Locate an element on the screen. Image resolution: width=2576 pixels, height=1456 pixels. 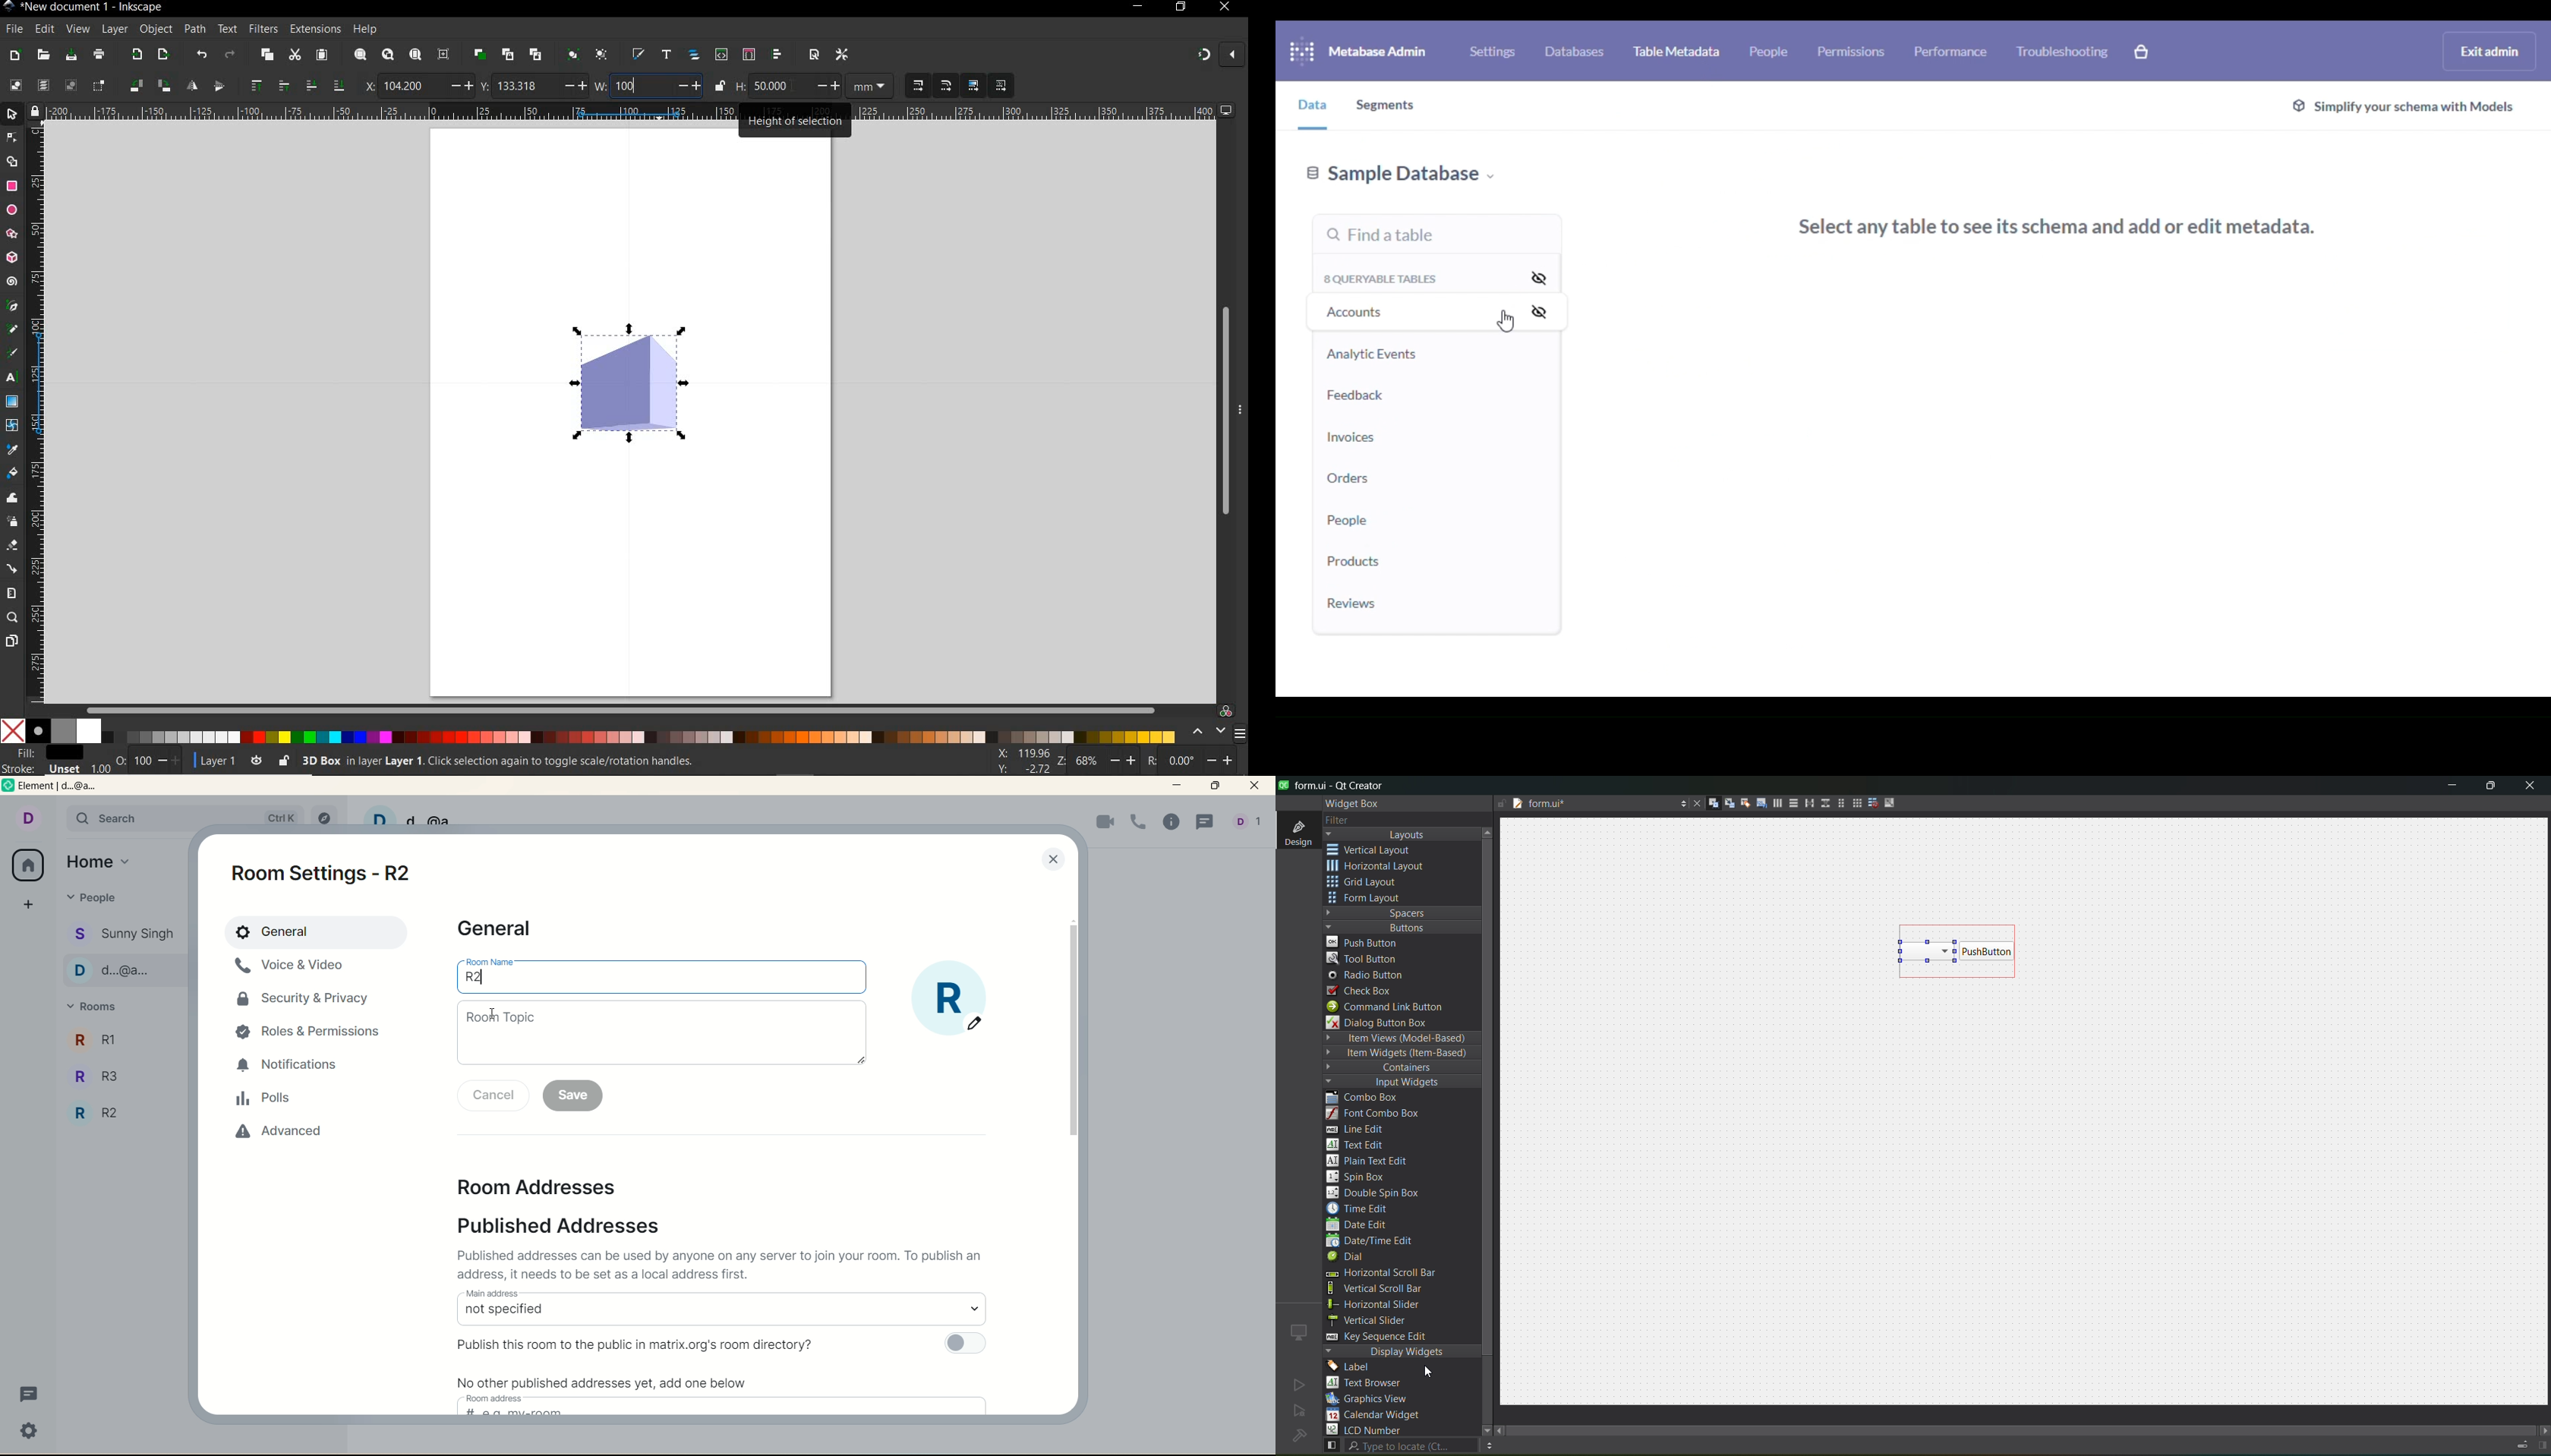
h is located at coordinates (740, 86).